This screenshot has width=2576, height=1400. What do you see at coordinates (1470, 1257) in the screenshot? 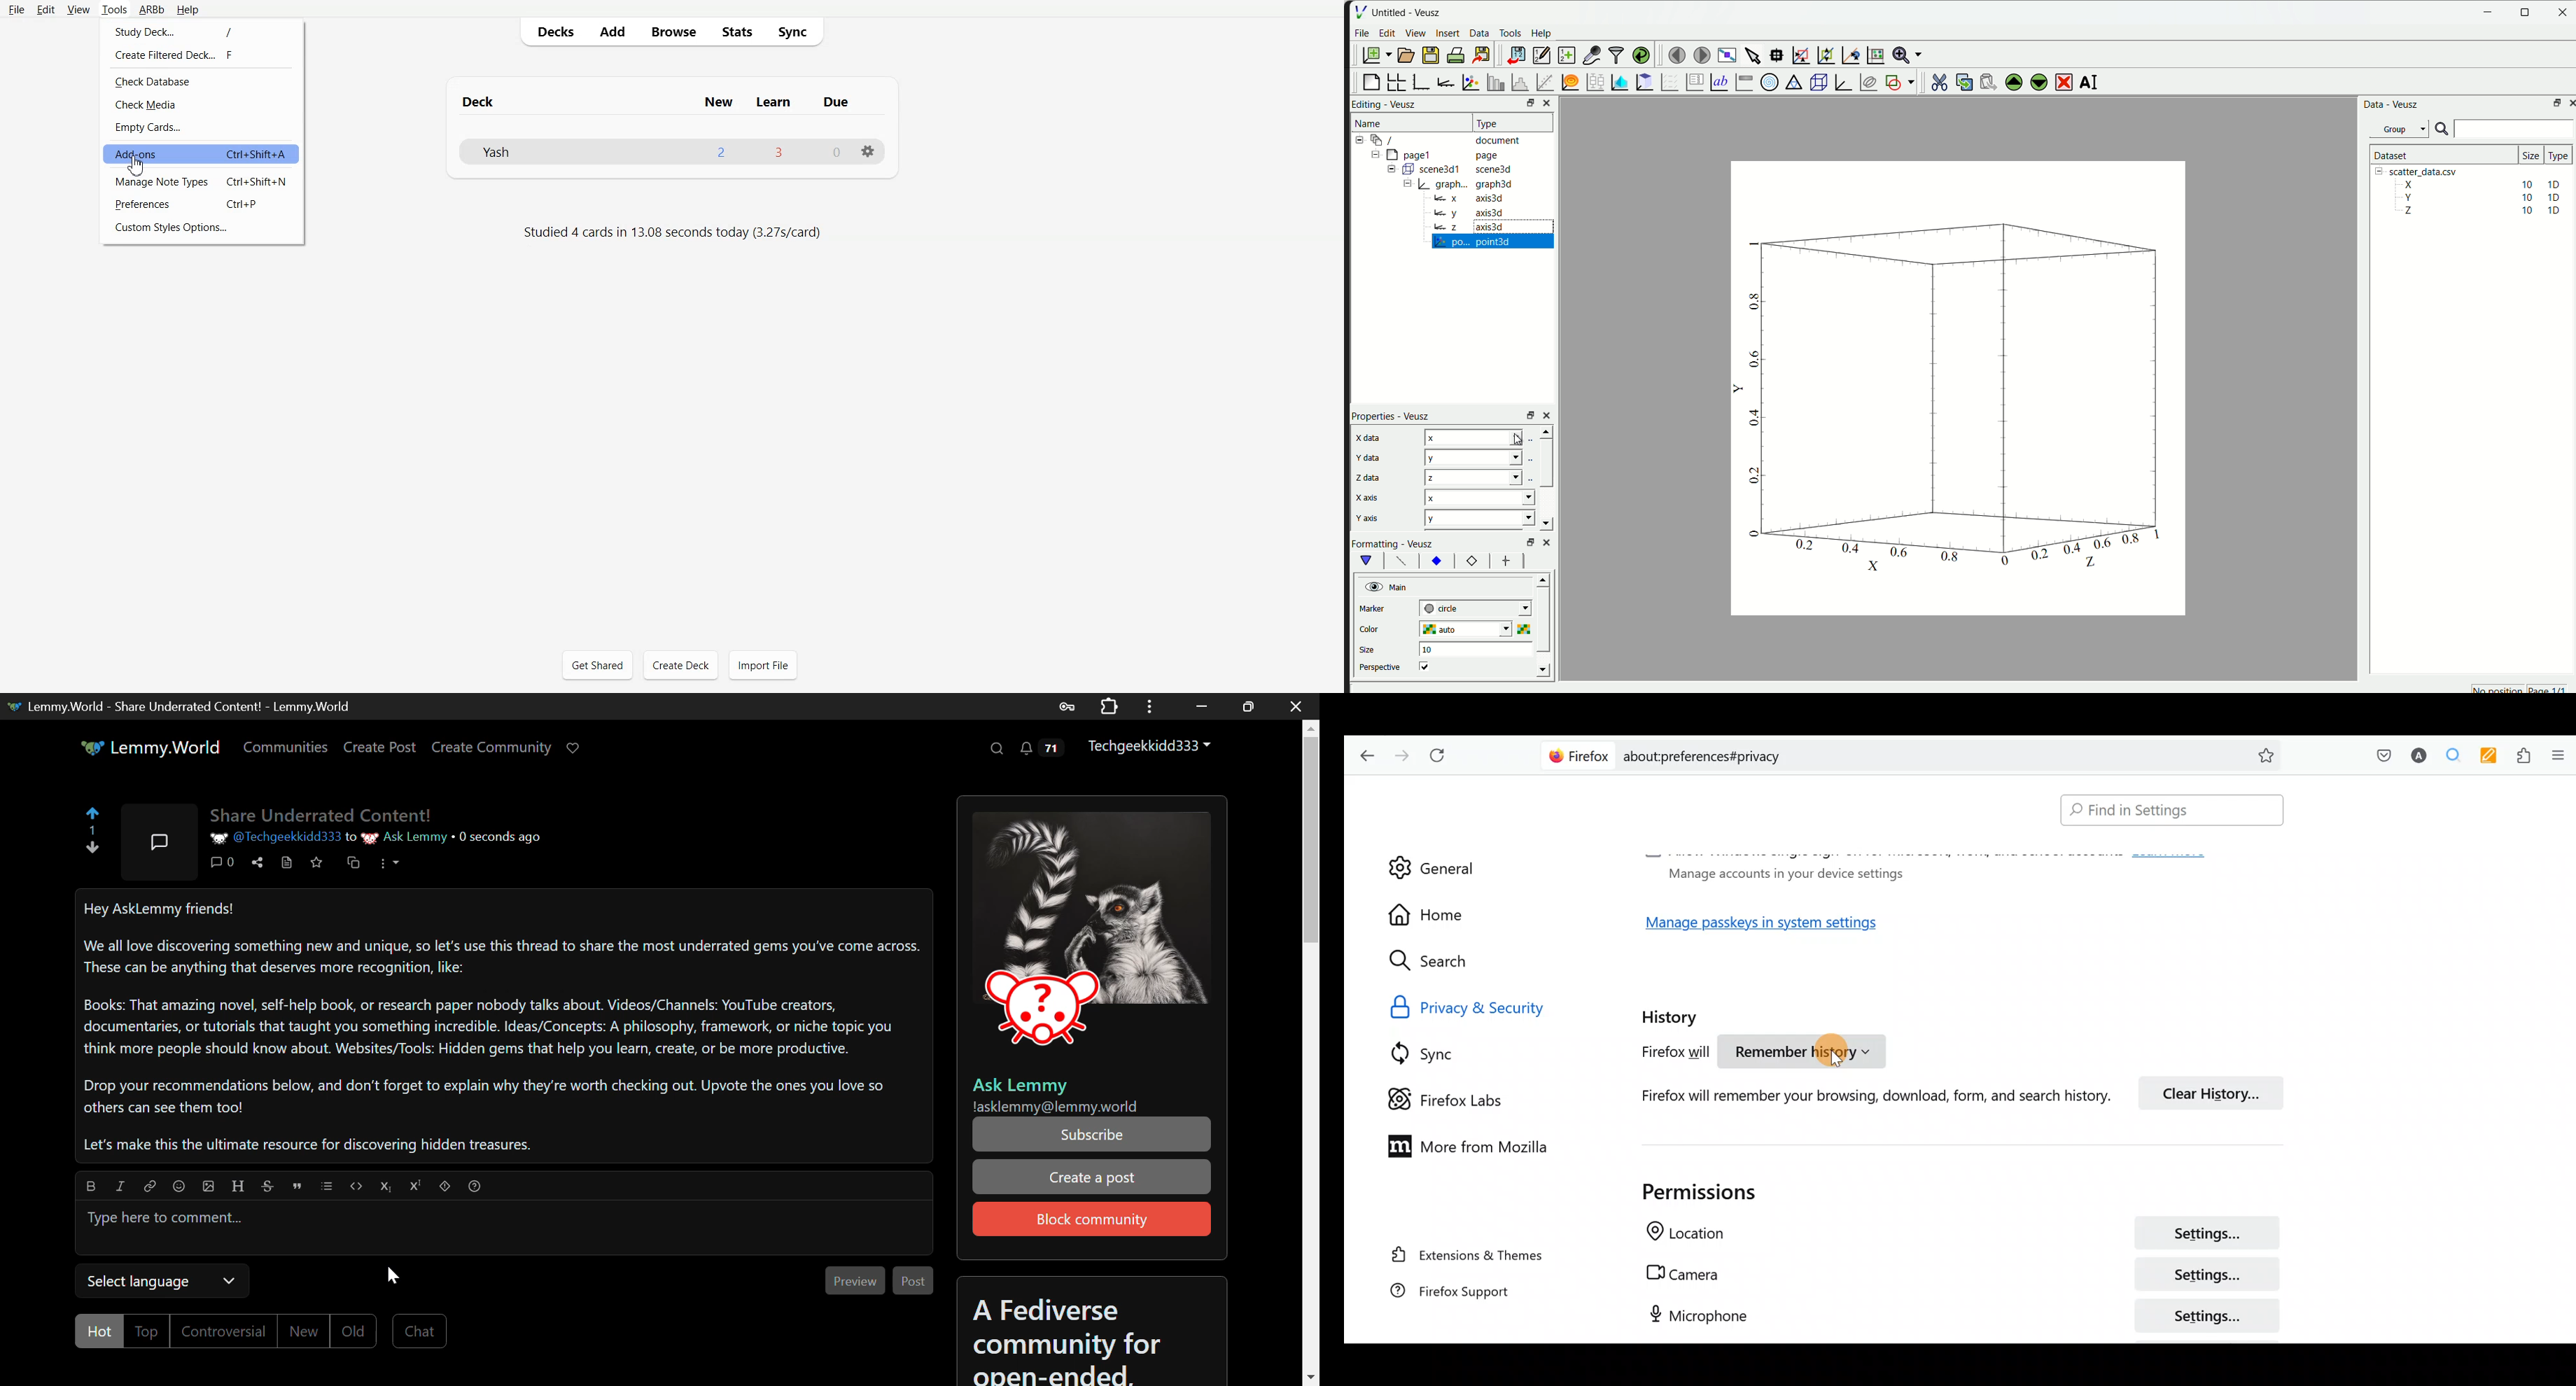
I see `Extension & themes` at bounding box center [1470, 1257].